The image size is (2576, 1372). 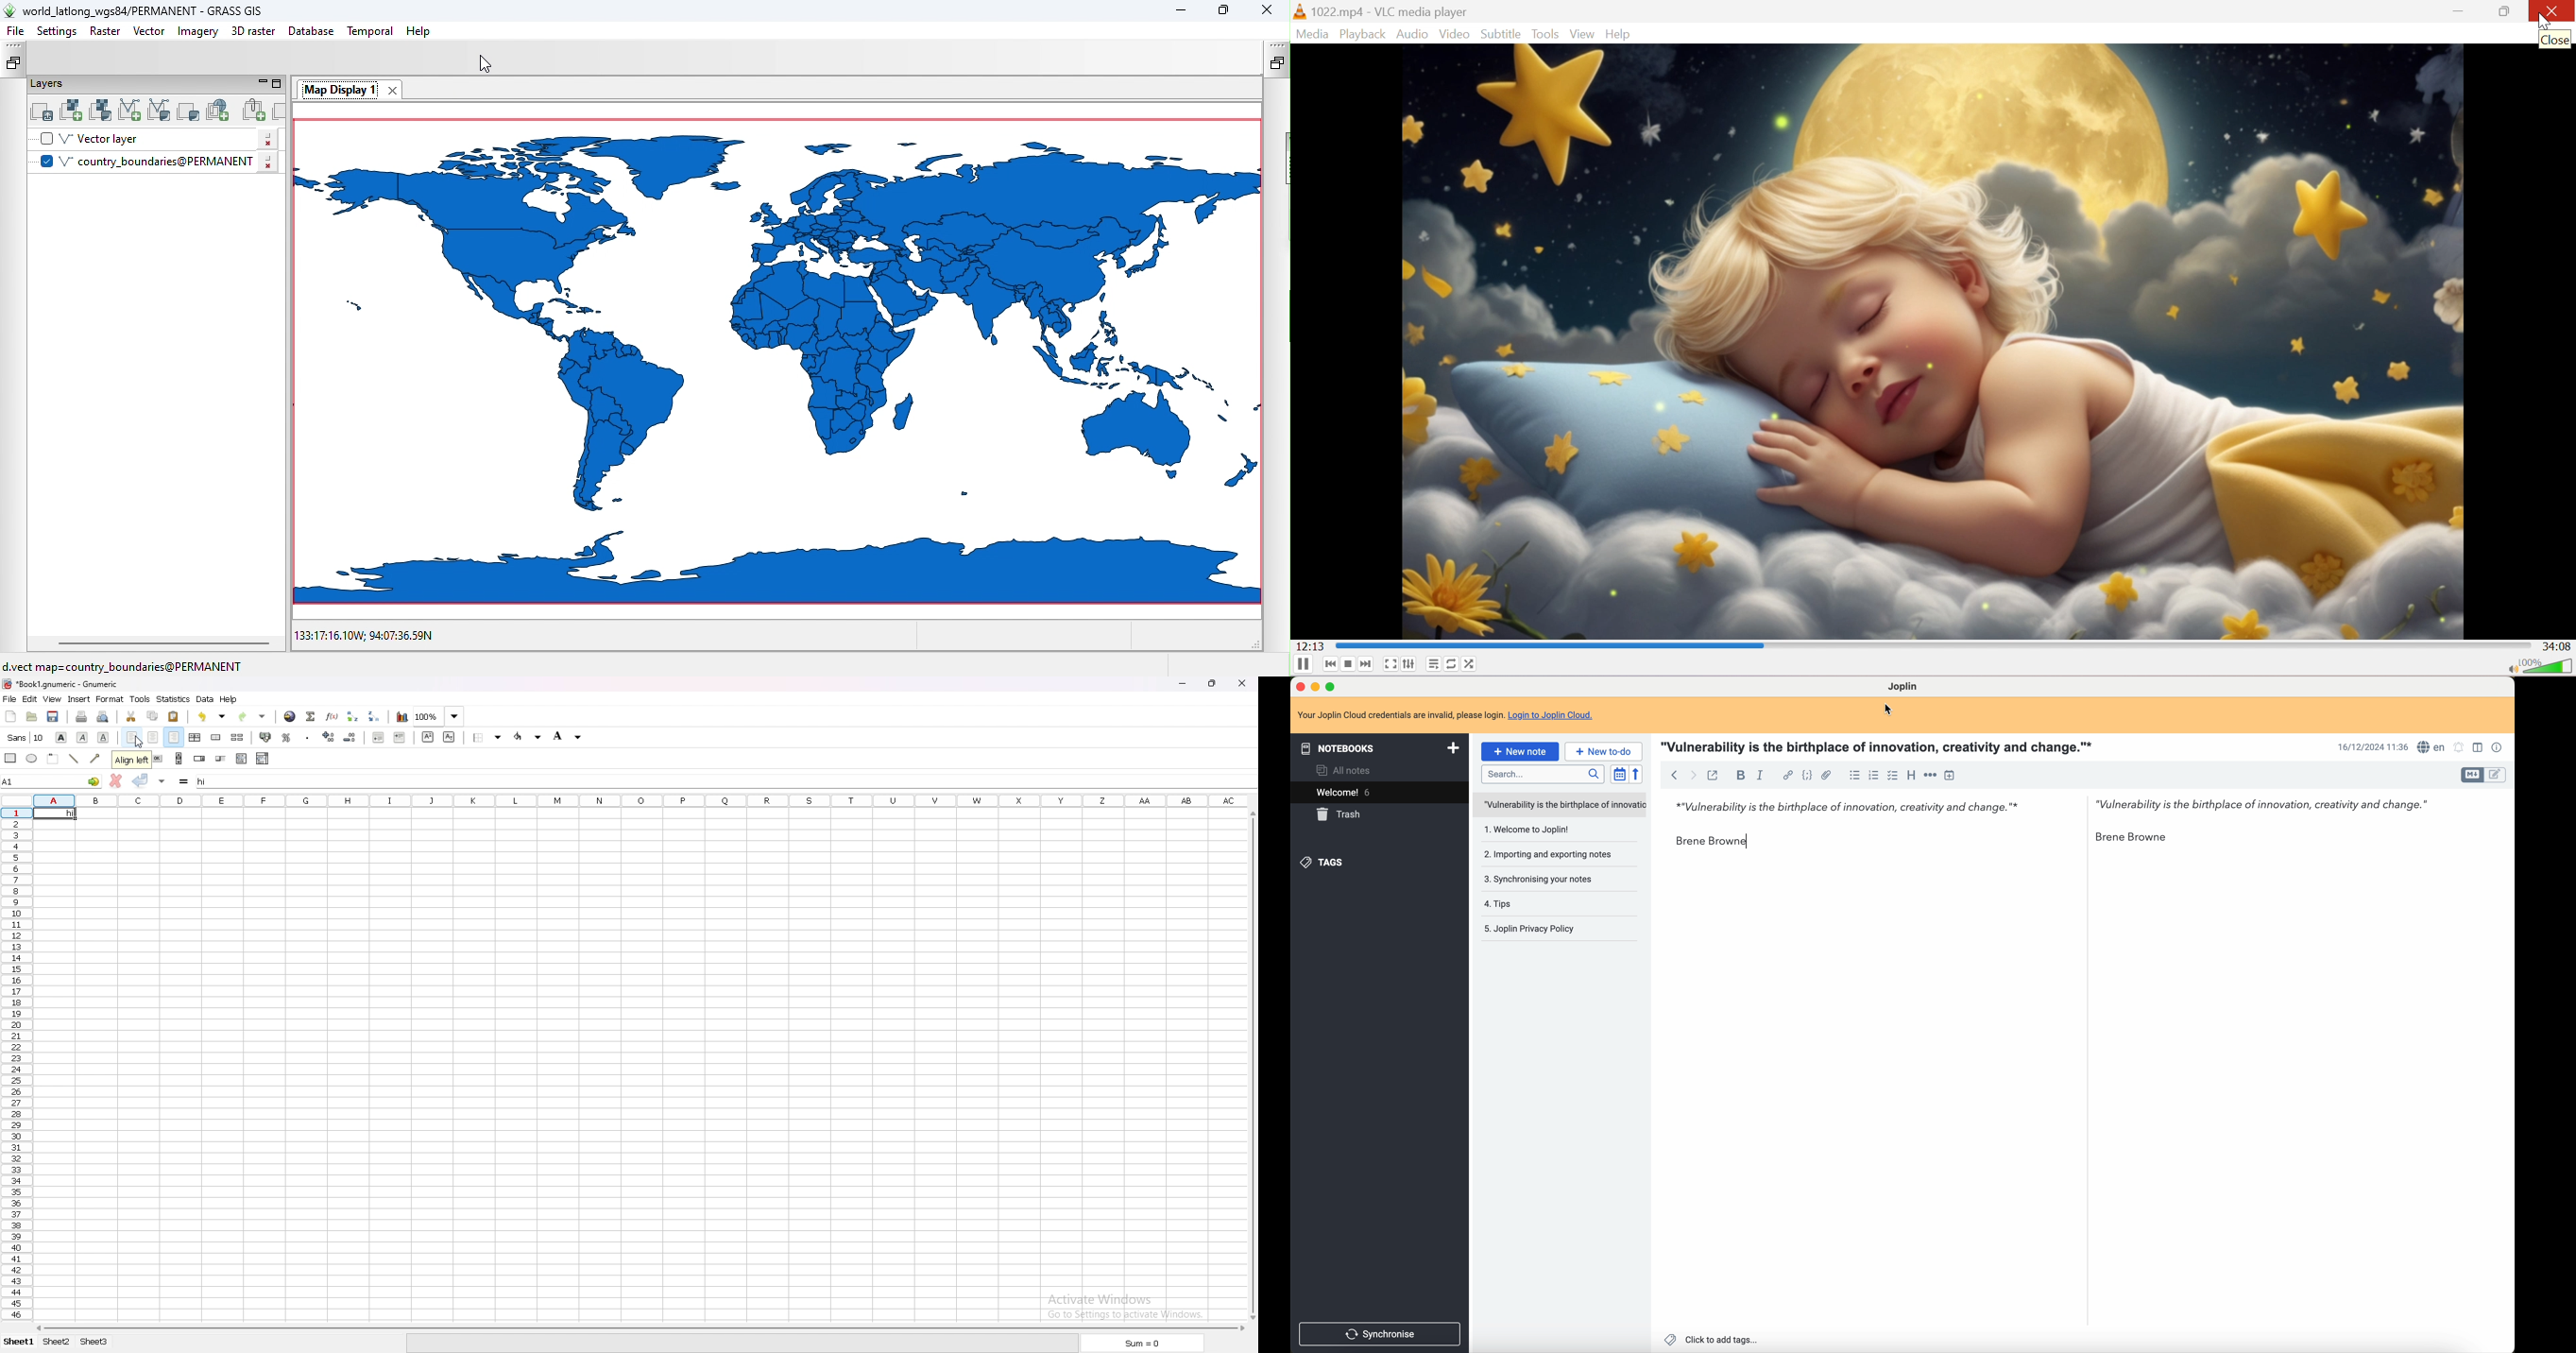 What do you see at coordinates (1932, 644) in the screenshot?
I see `Progress bar` at bounding box center [1932, 644].